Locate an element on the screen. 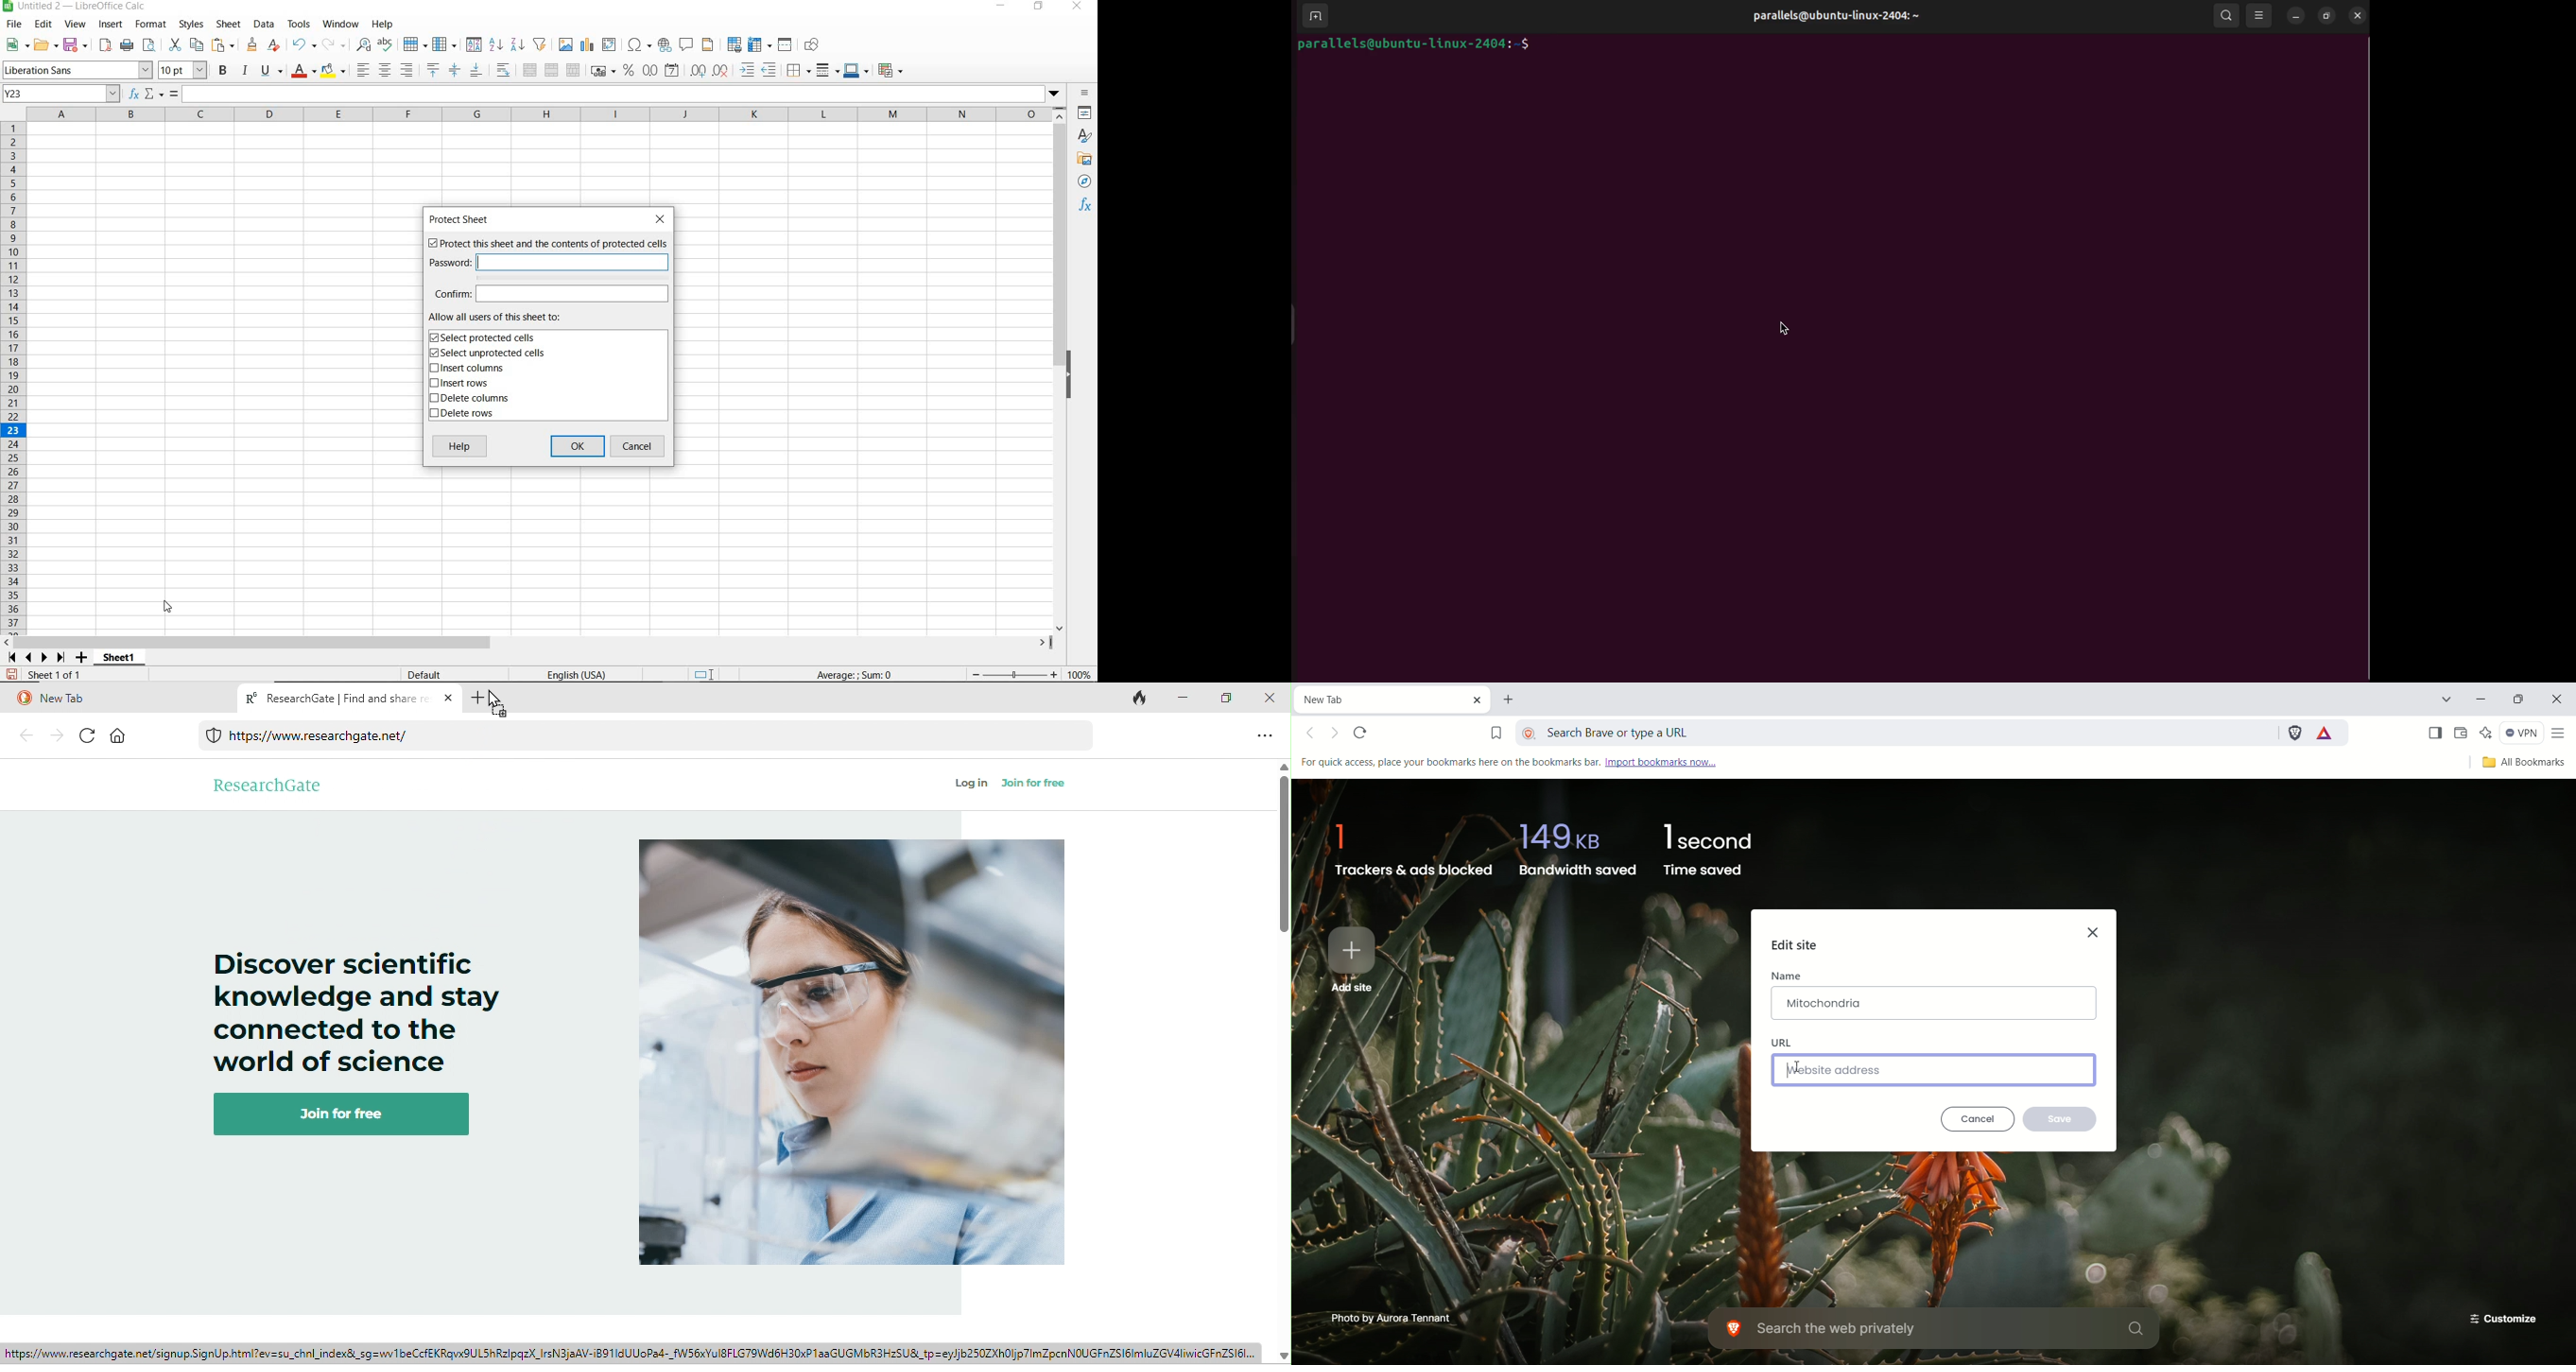 The width and height of the screenshot is (2576, 1372). join for free is located at coordinates (1033, 784).